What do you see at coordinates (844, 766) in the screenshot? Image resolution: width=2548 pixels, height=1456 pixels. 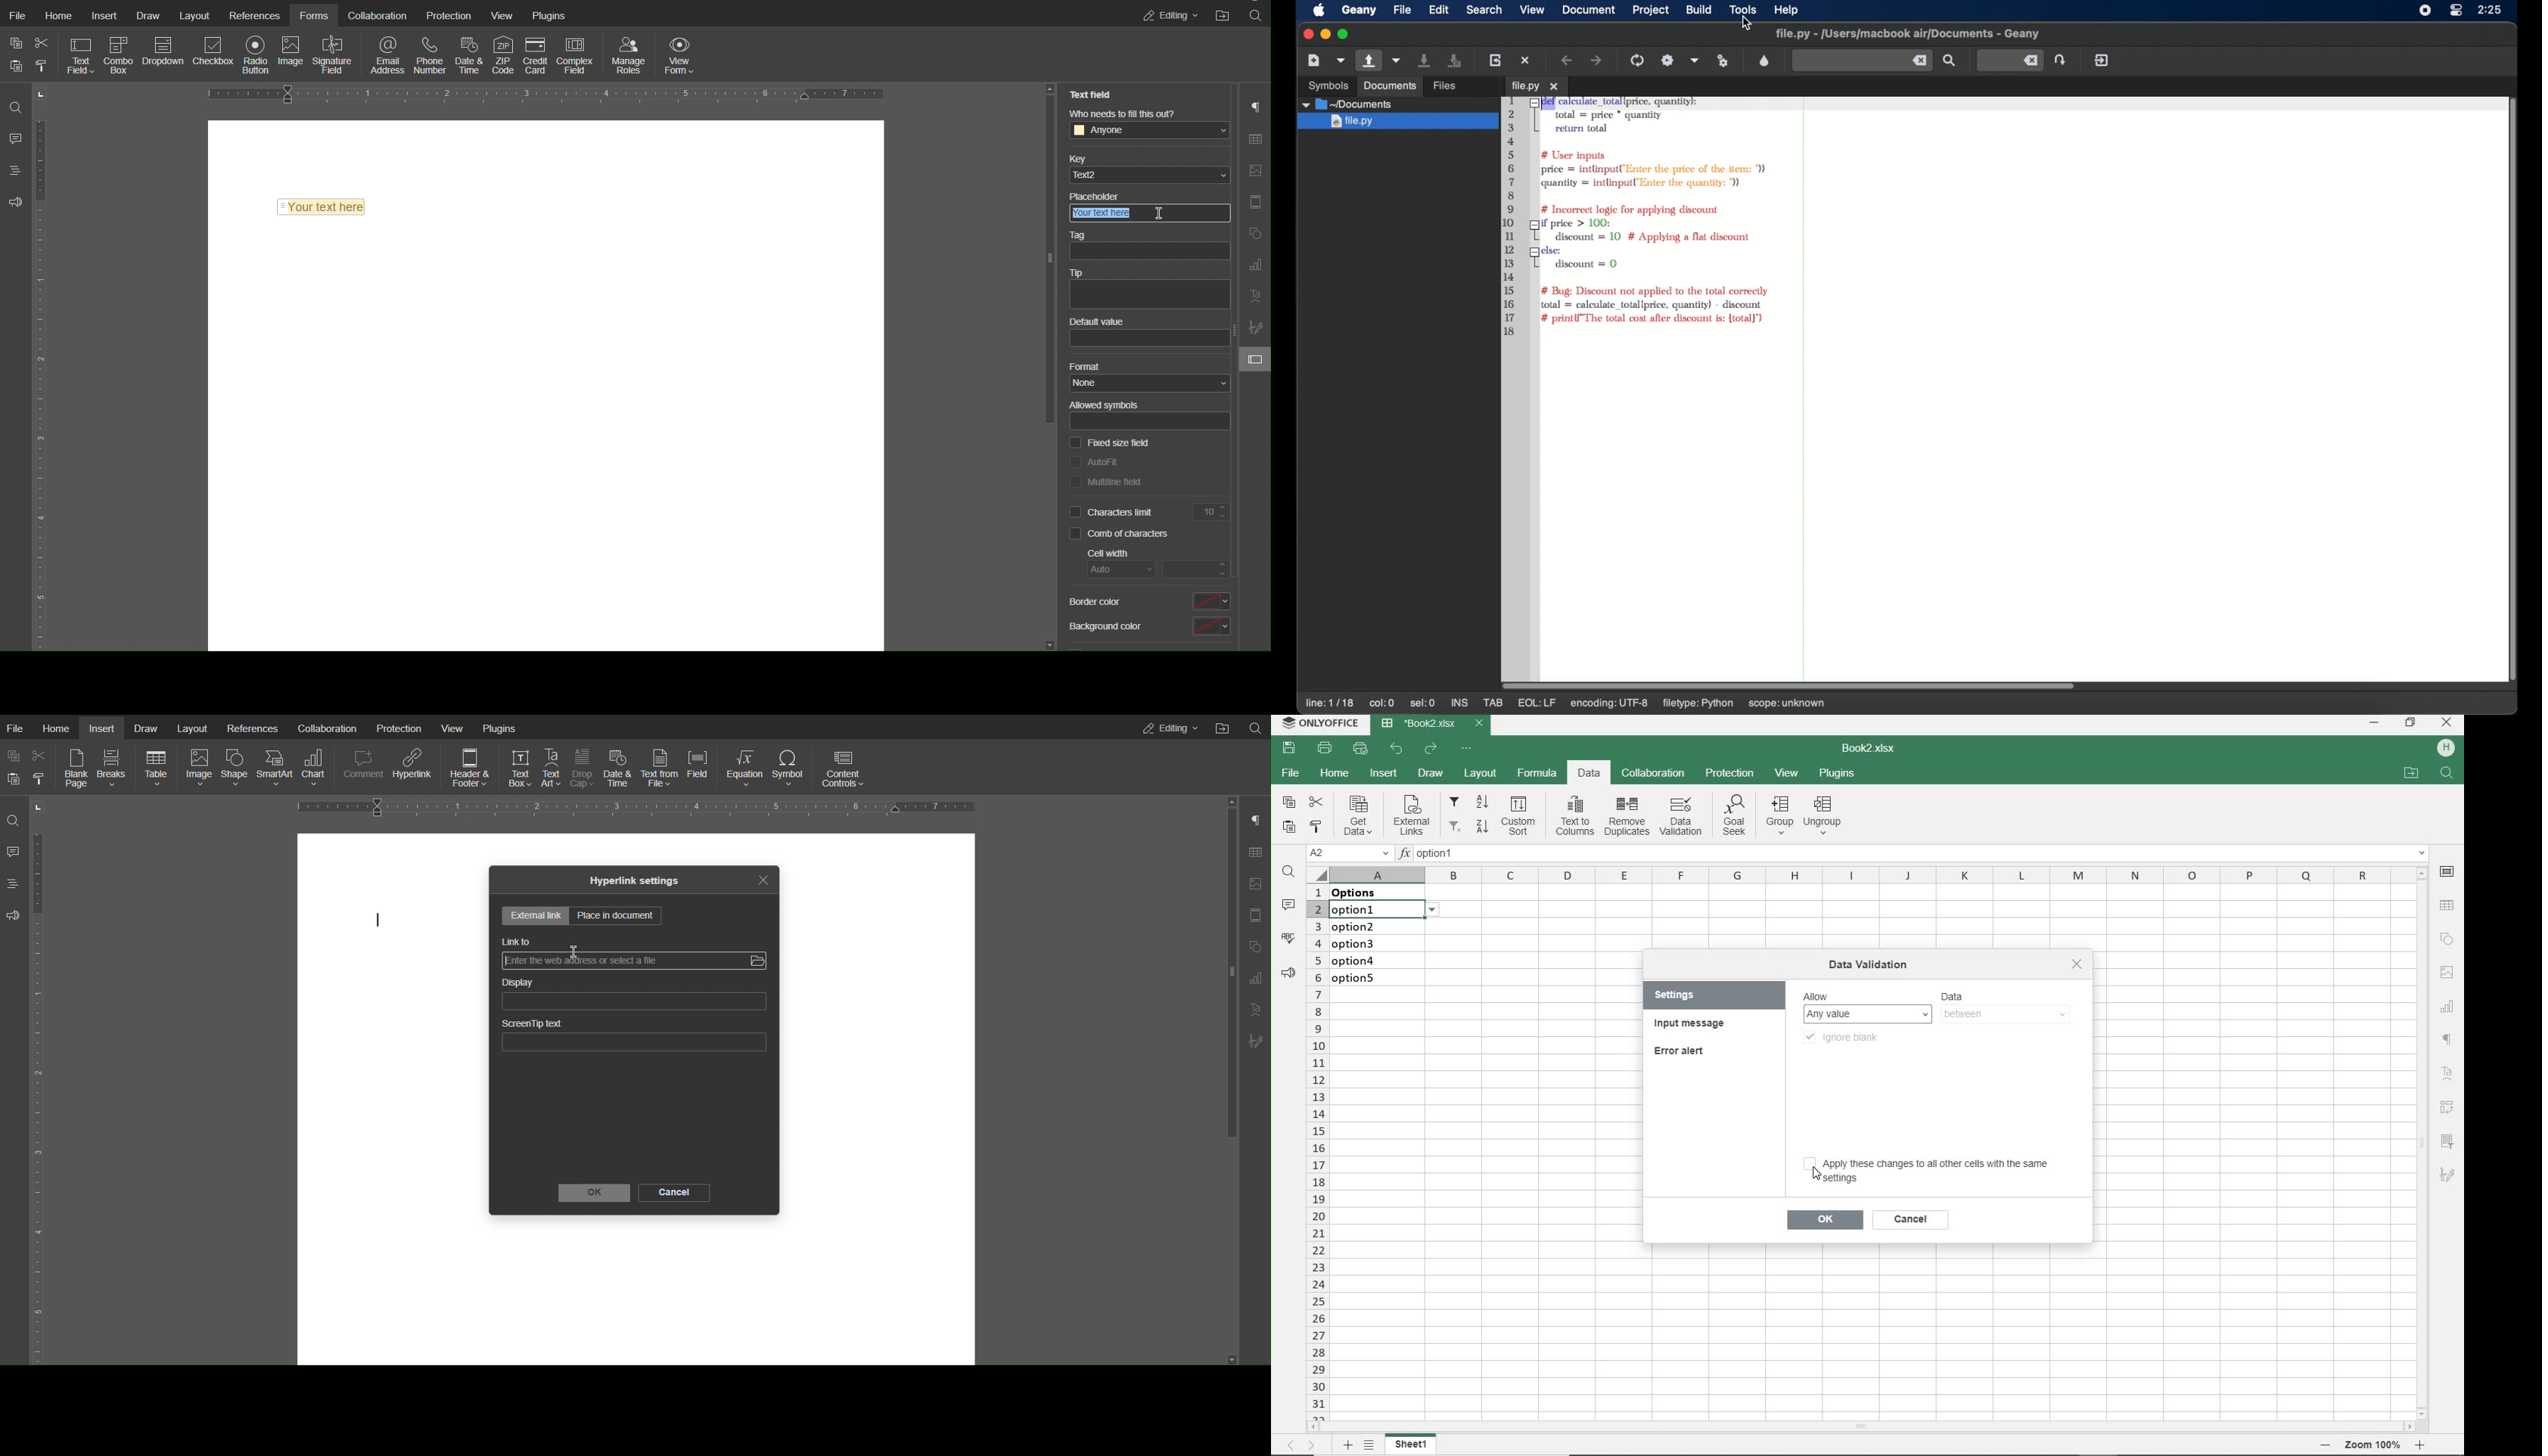 I see `Content Controls` at bounding box center [844, 766].